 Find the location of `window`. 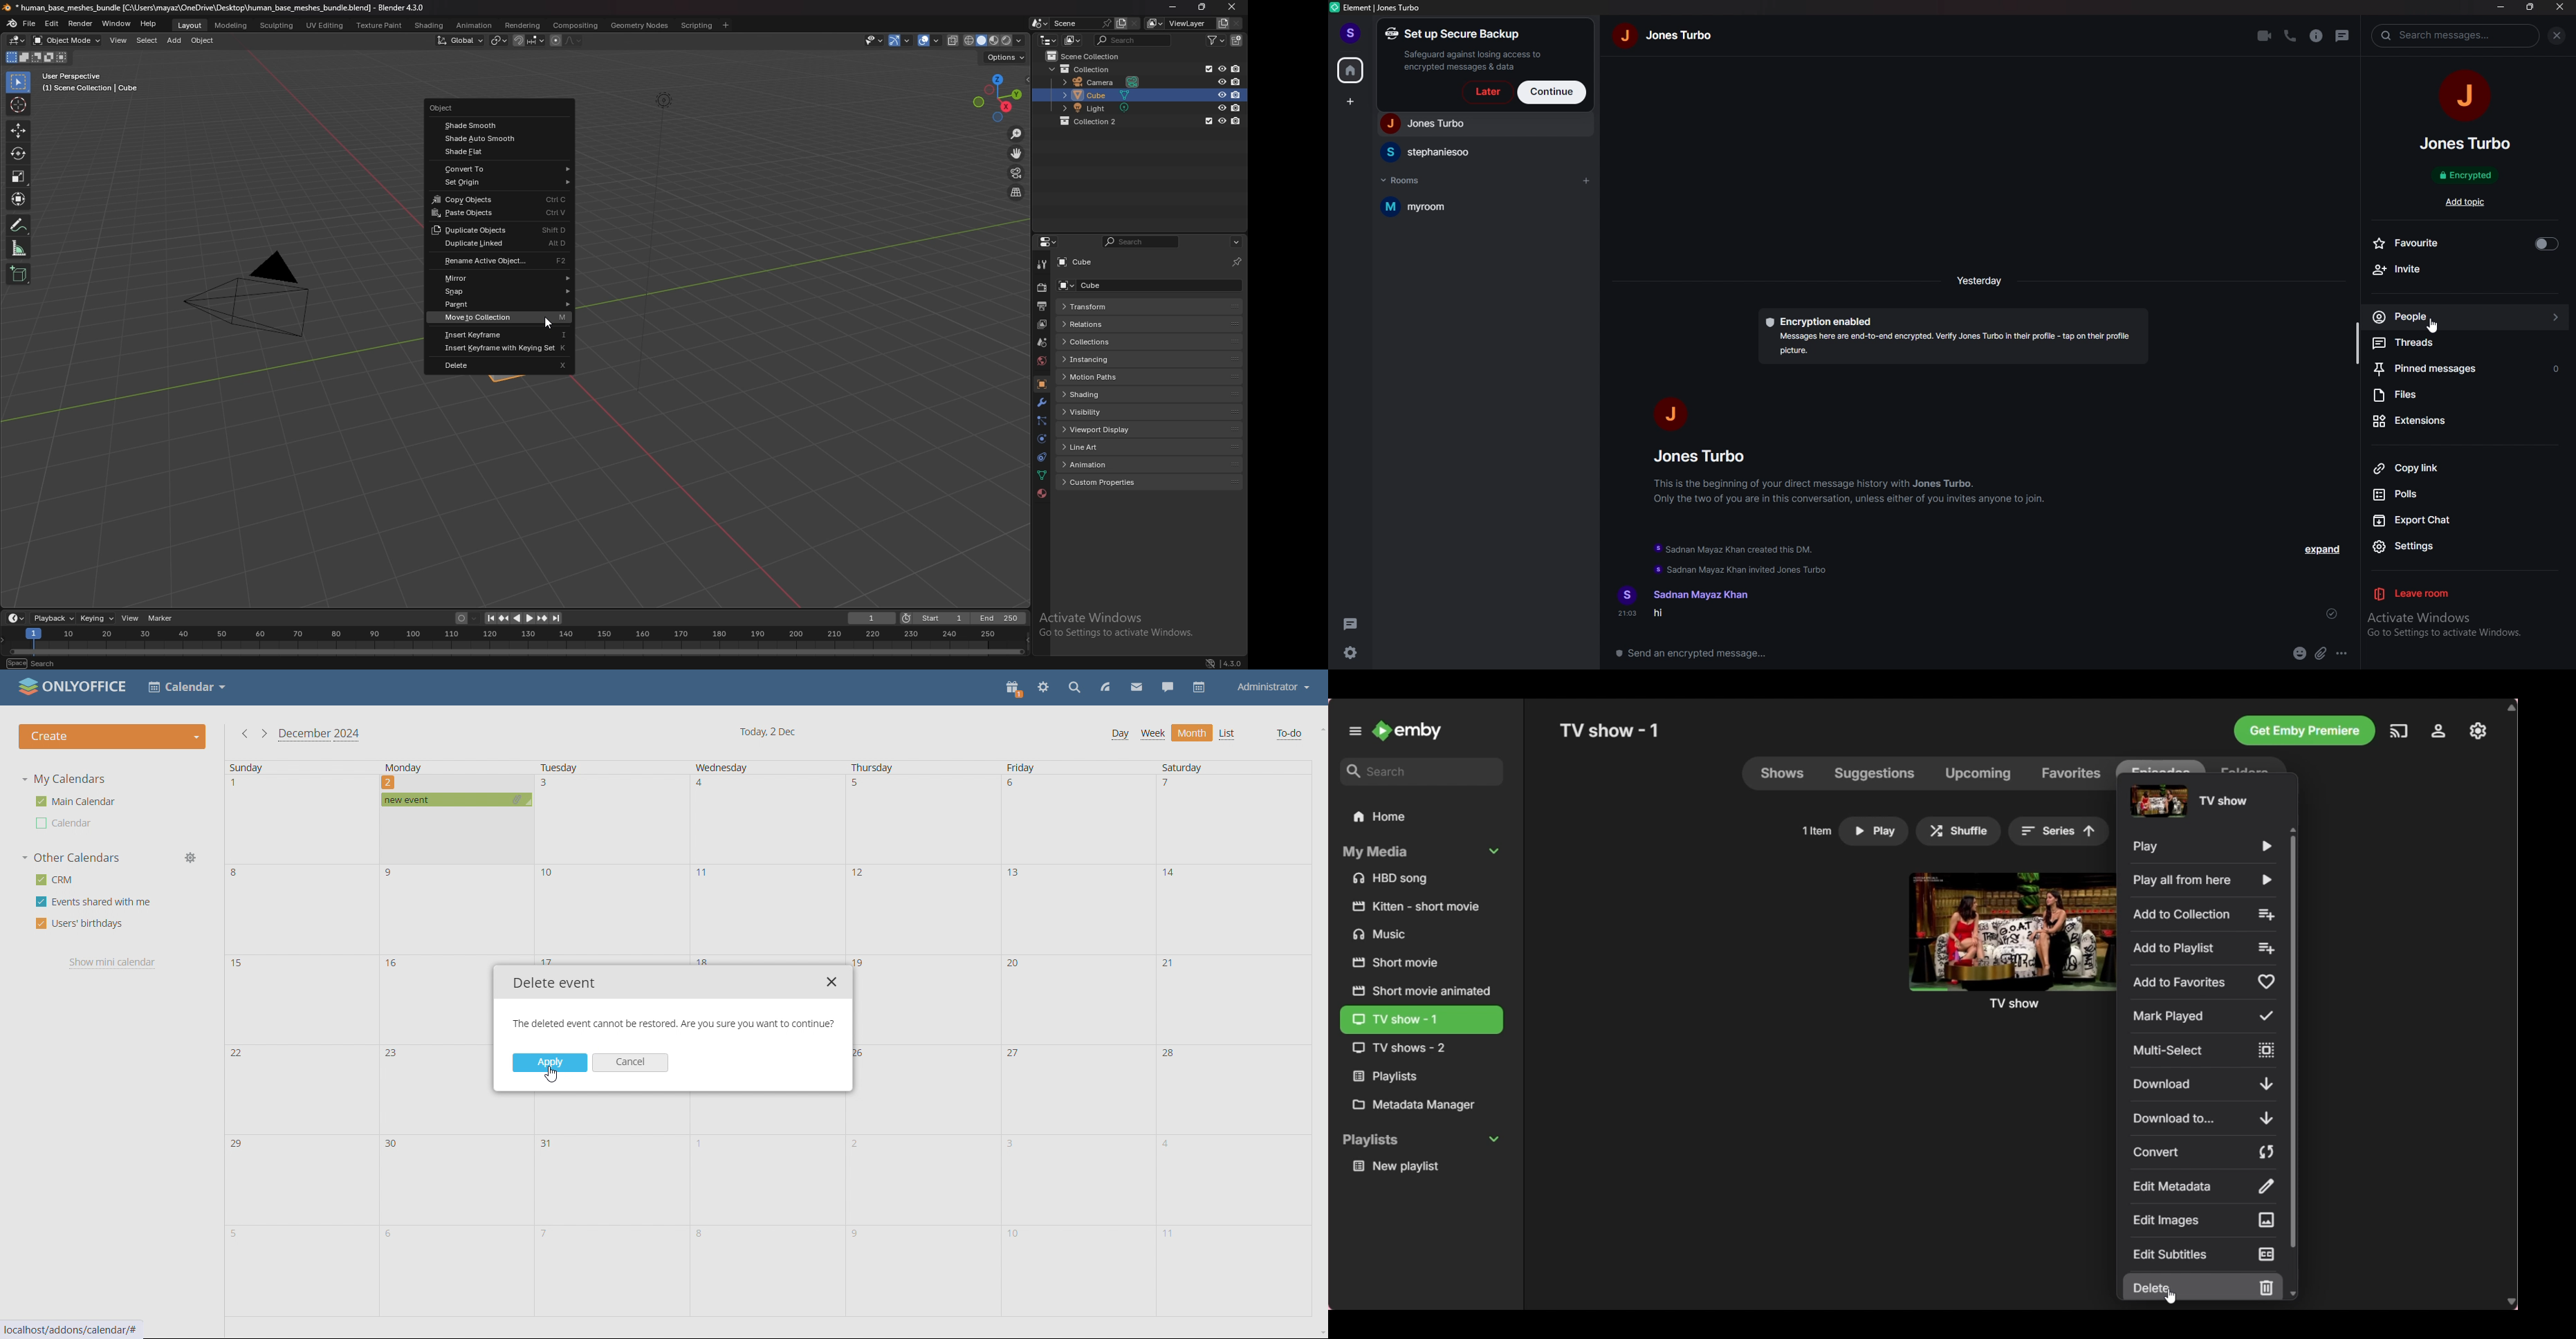

window is located at coordinates (117, 24).